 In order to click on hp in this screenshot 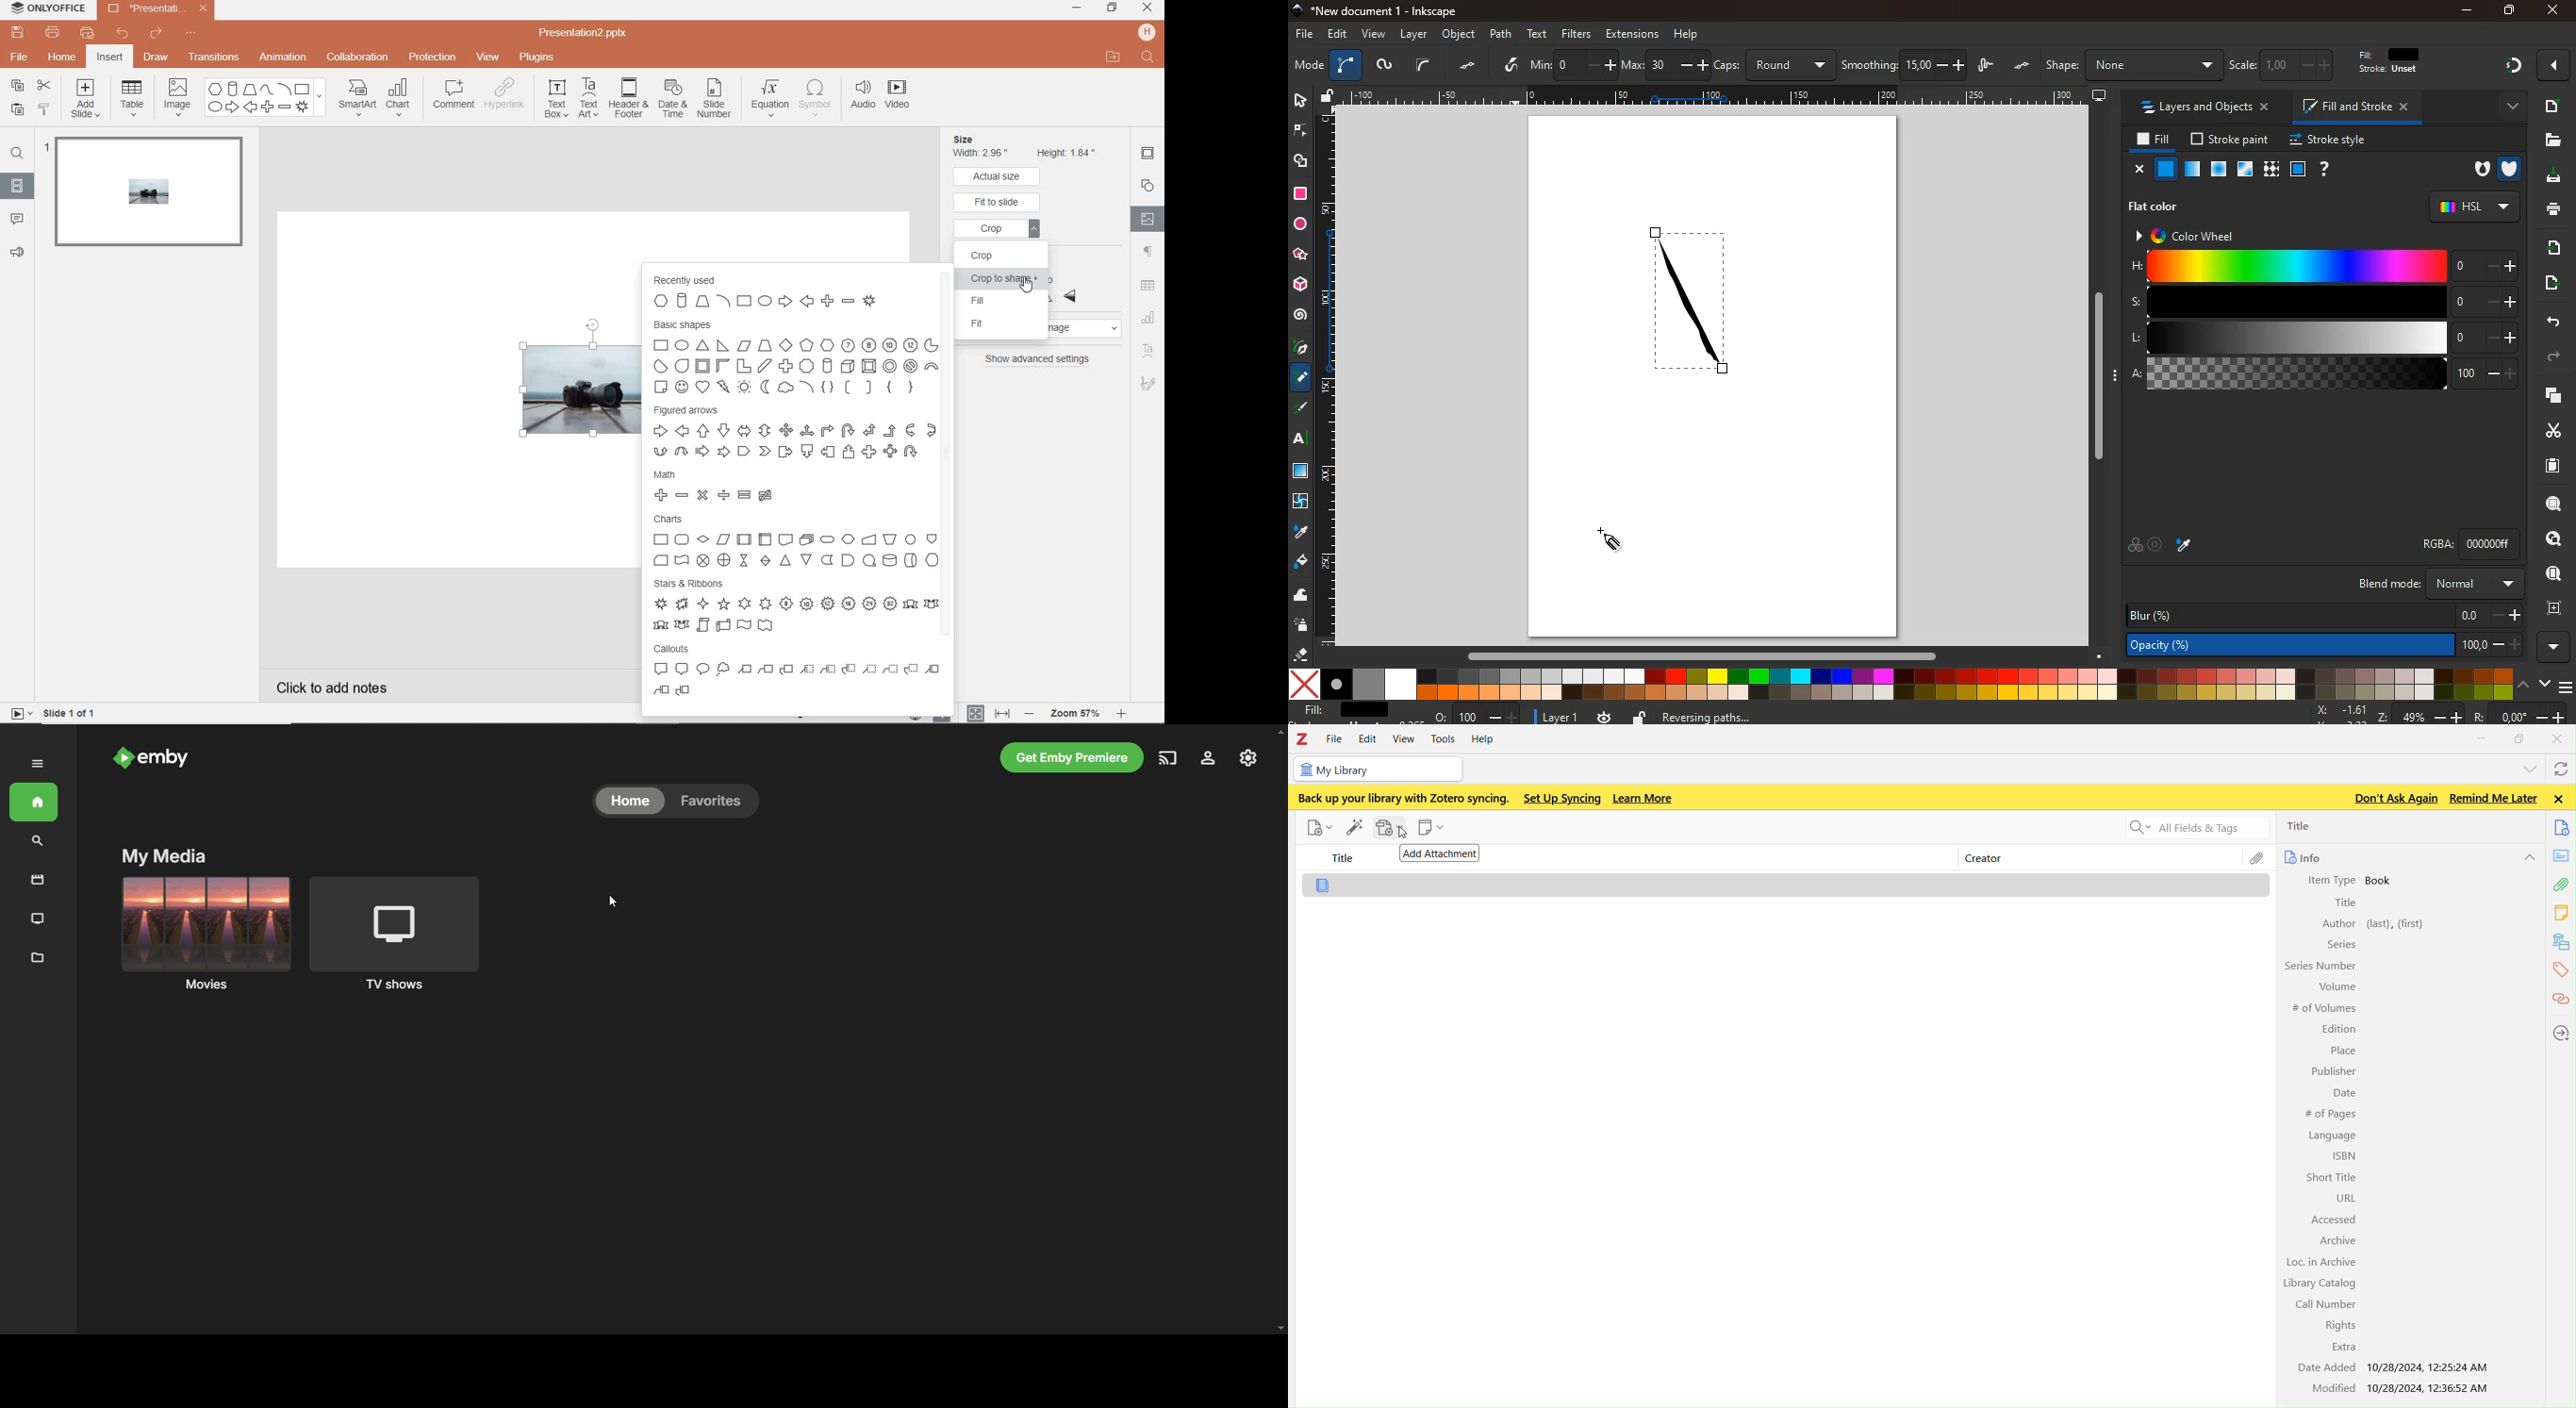, I will do `click(1147, 31)`.